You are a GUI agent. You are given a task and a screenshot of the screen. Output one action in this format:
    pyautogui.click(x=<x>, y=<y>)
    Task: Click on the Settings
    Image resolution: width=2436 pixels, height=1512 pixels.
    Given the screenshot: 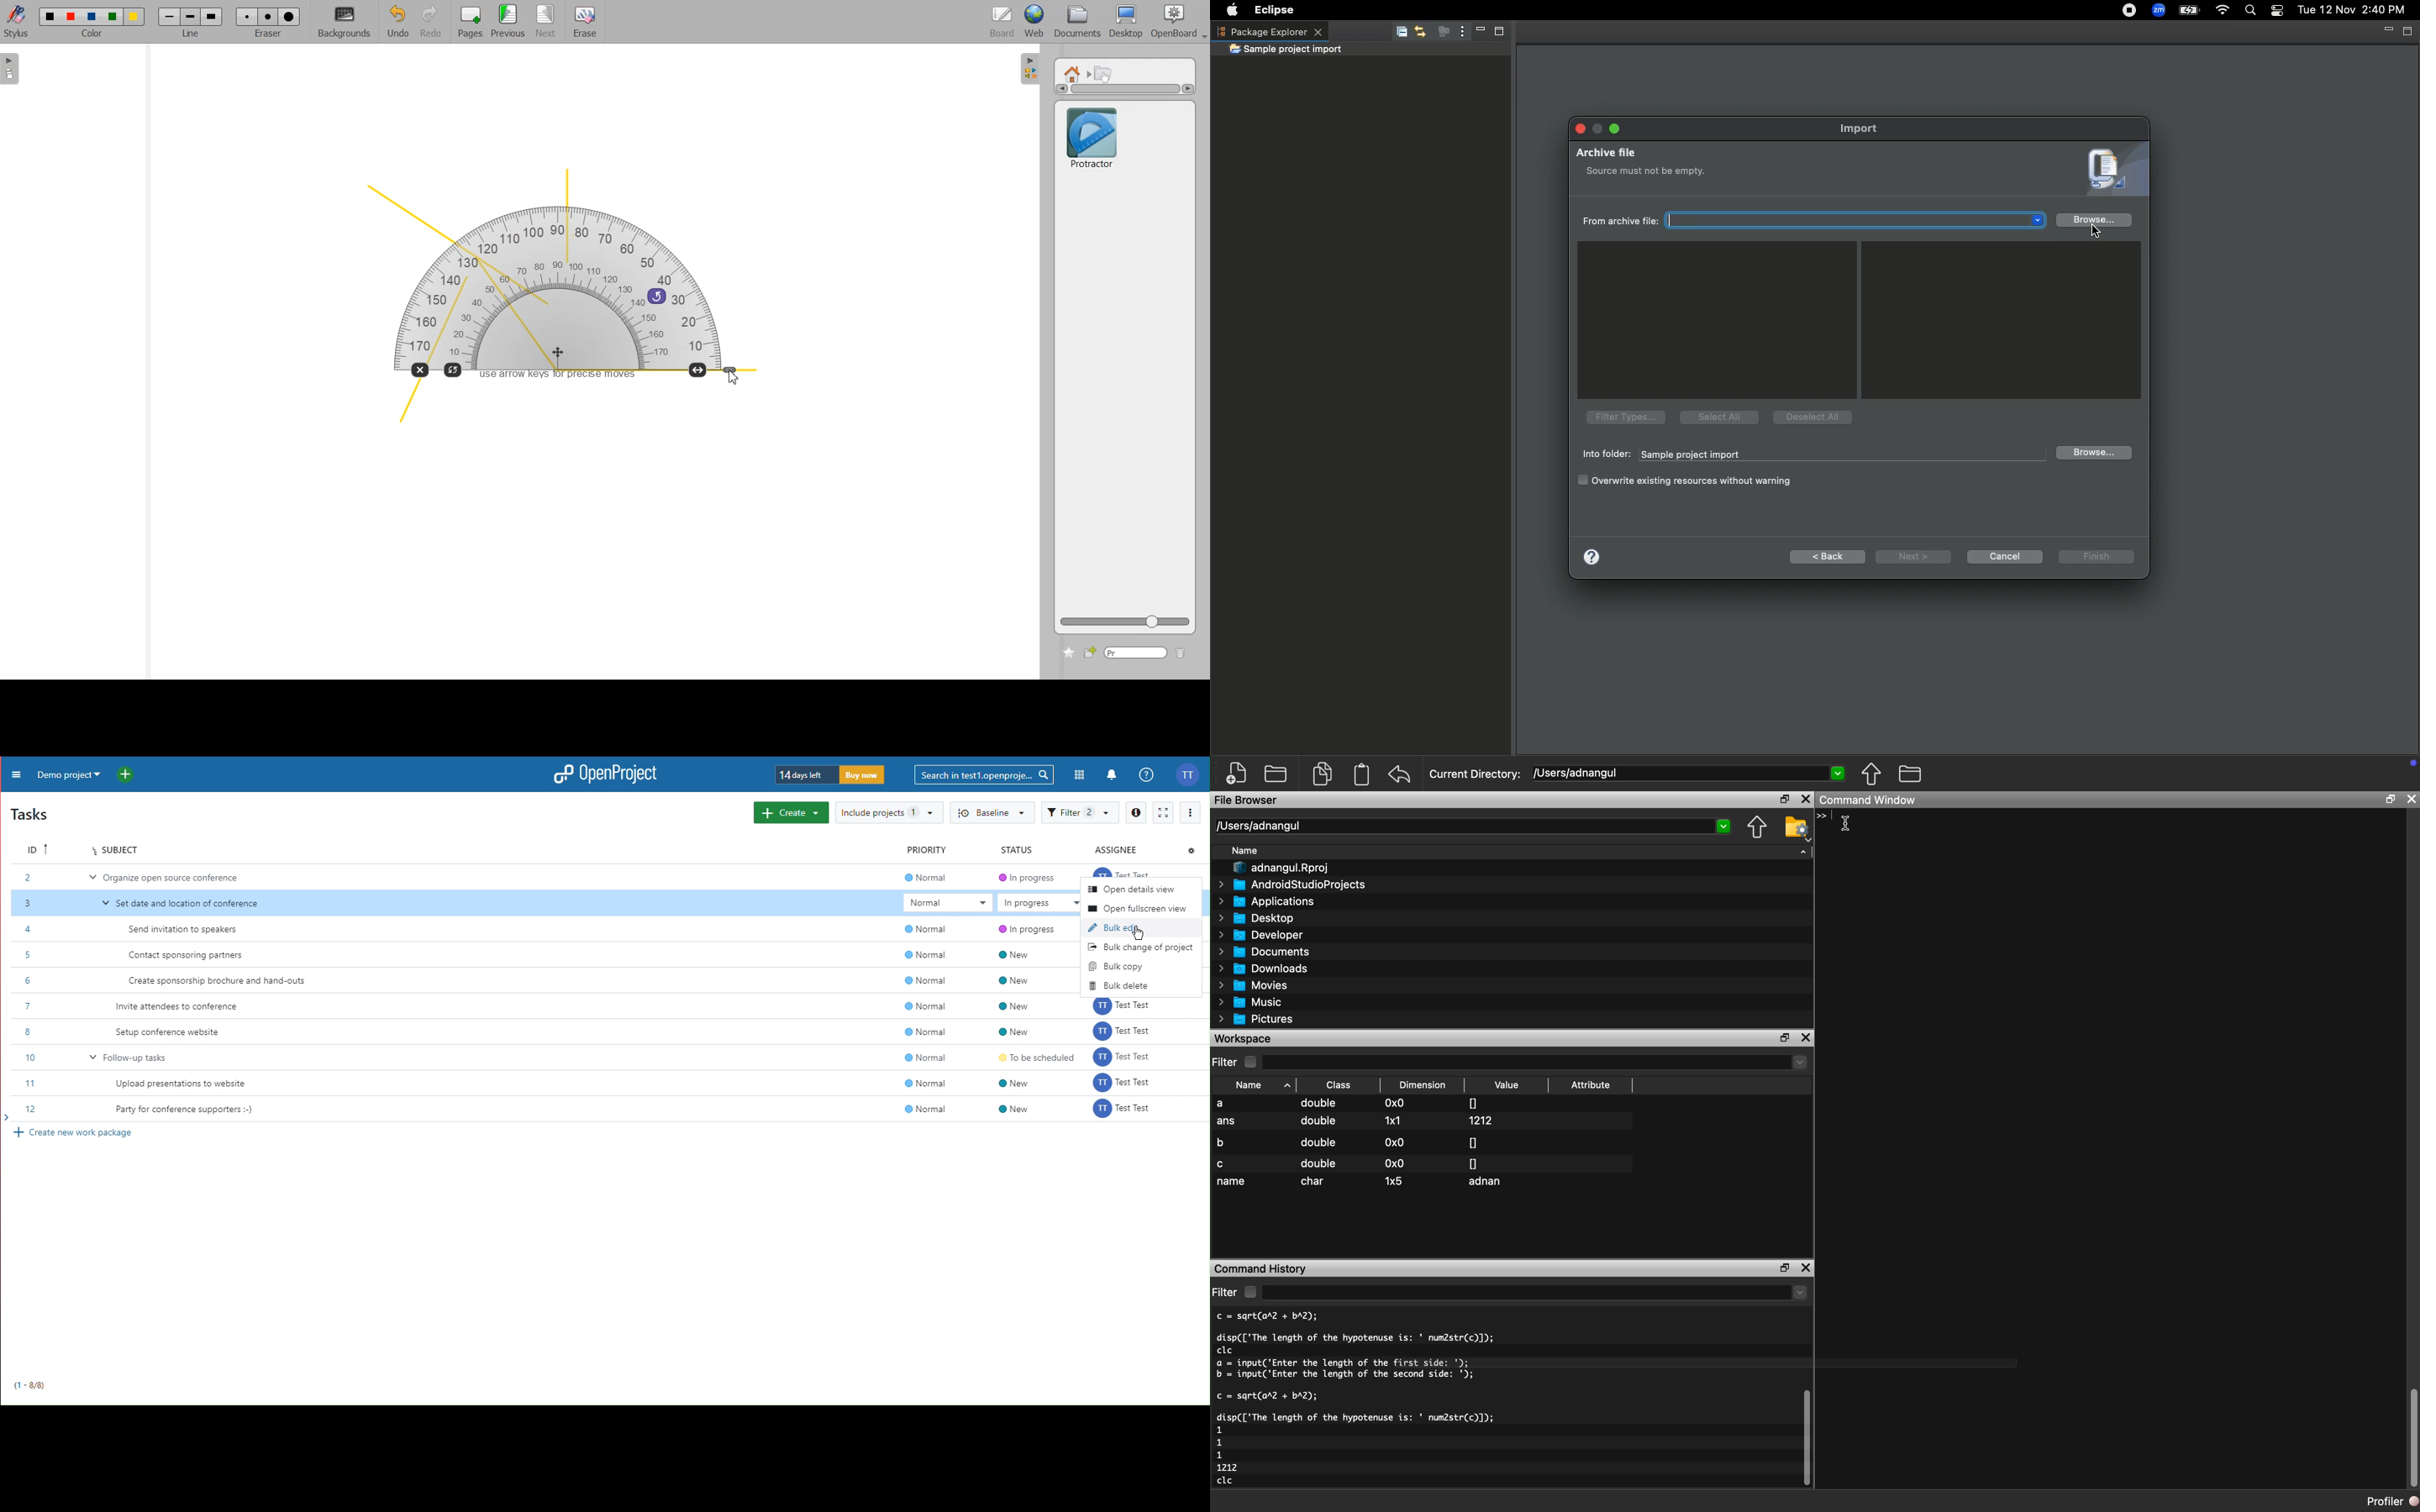 What is the action you would take?
    pyautogui.click(x=1191, y=849)
    